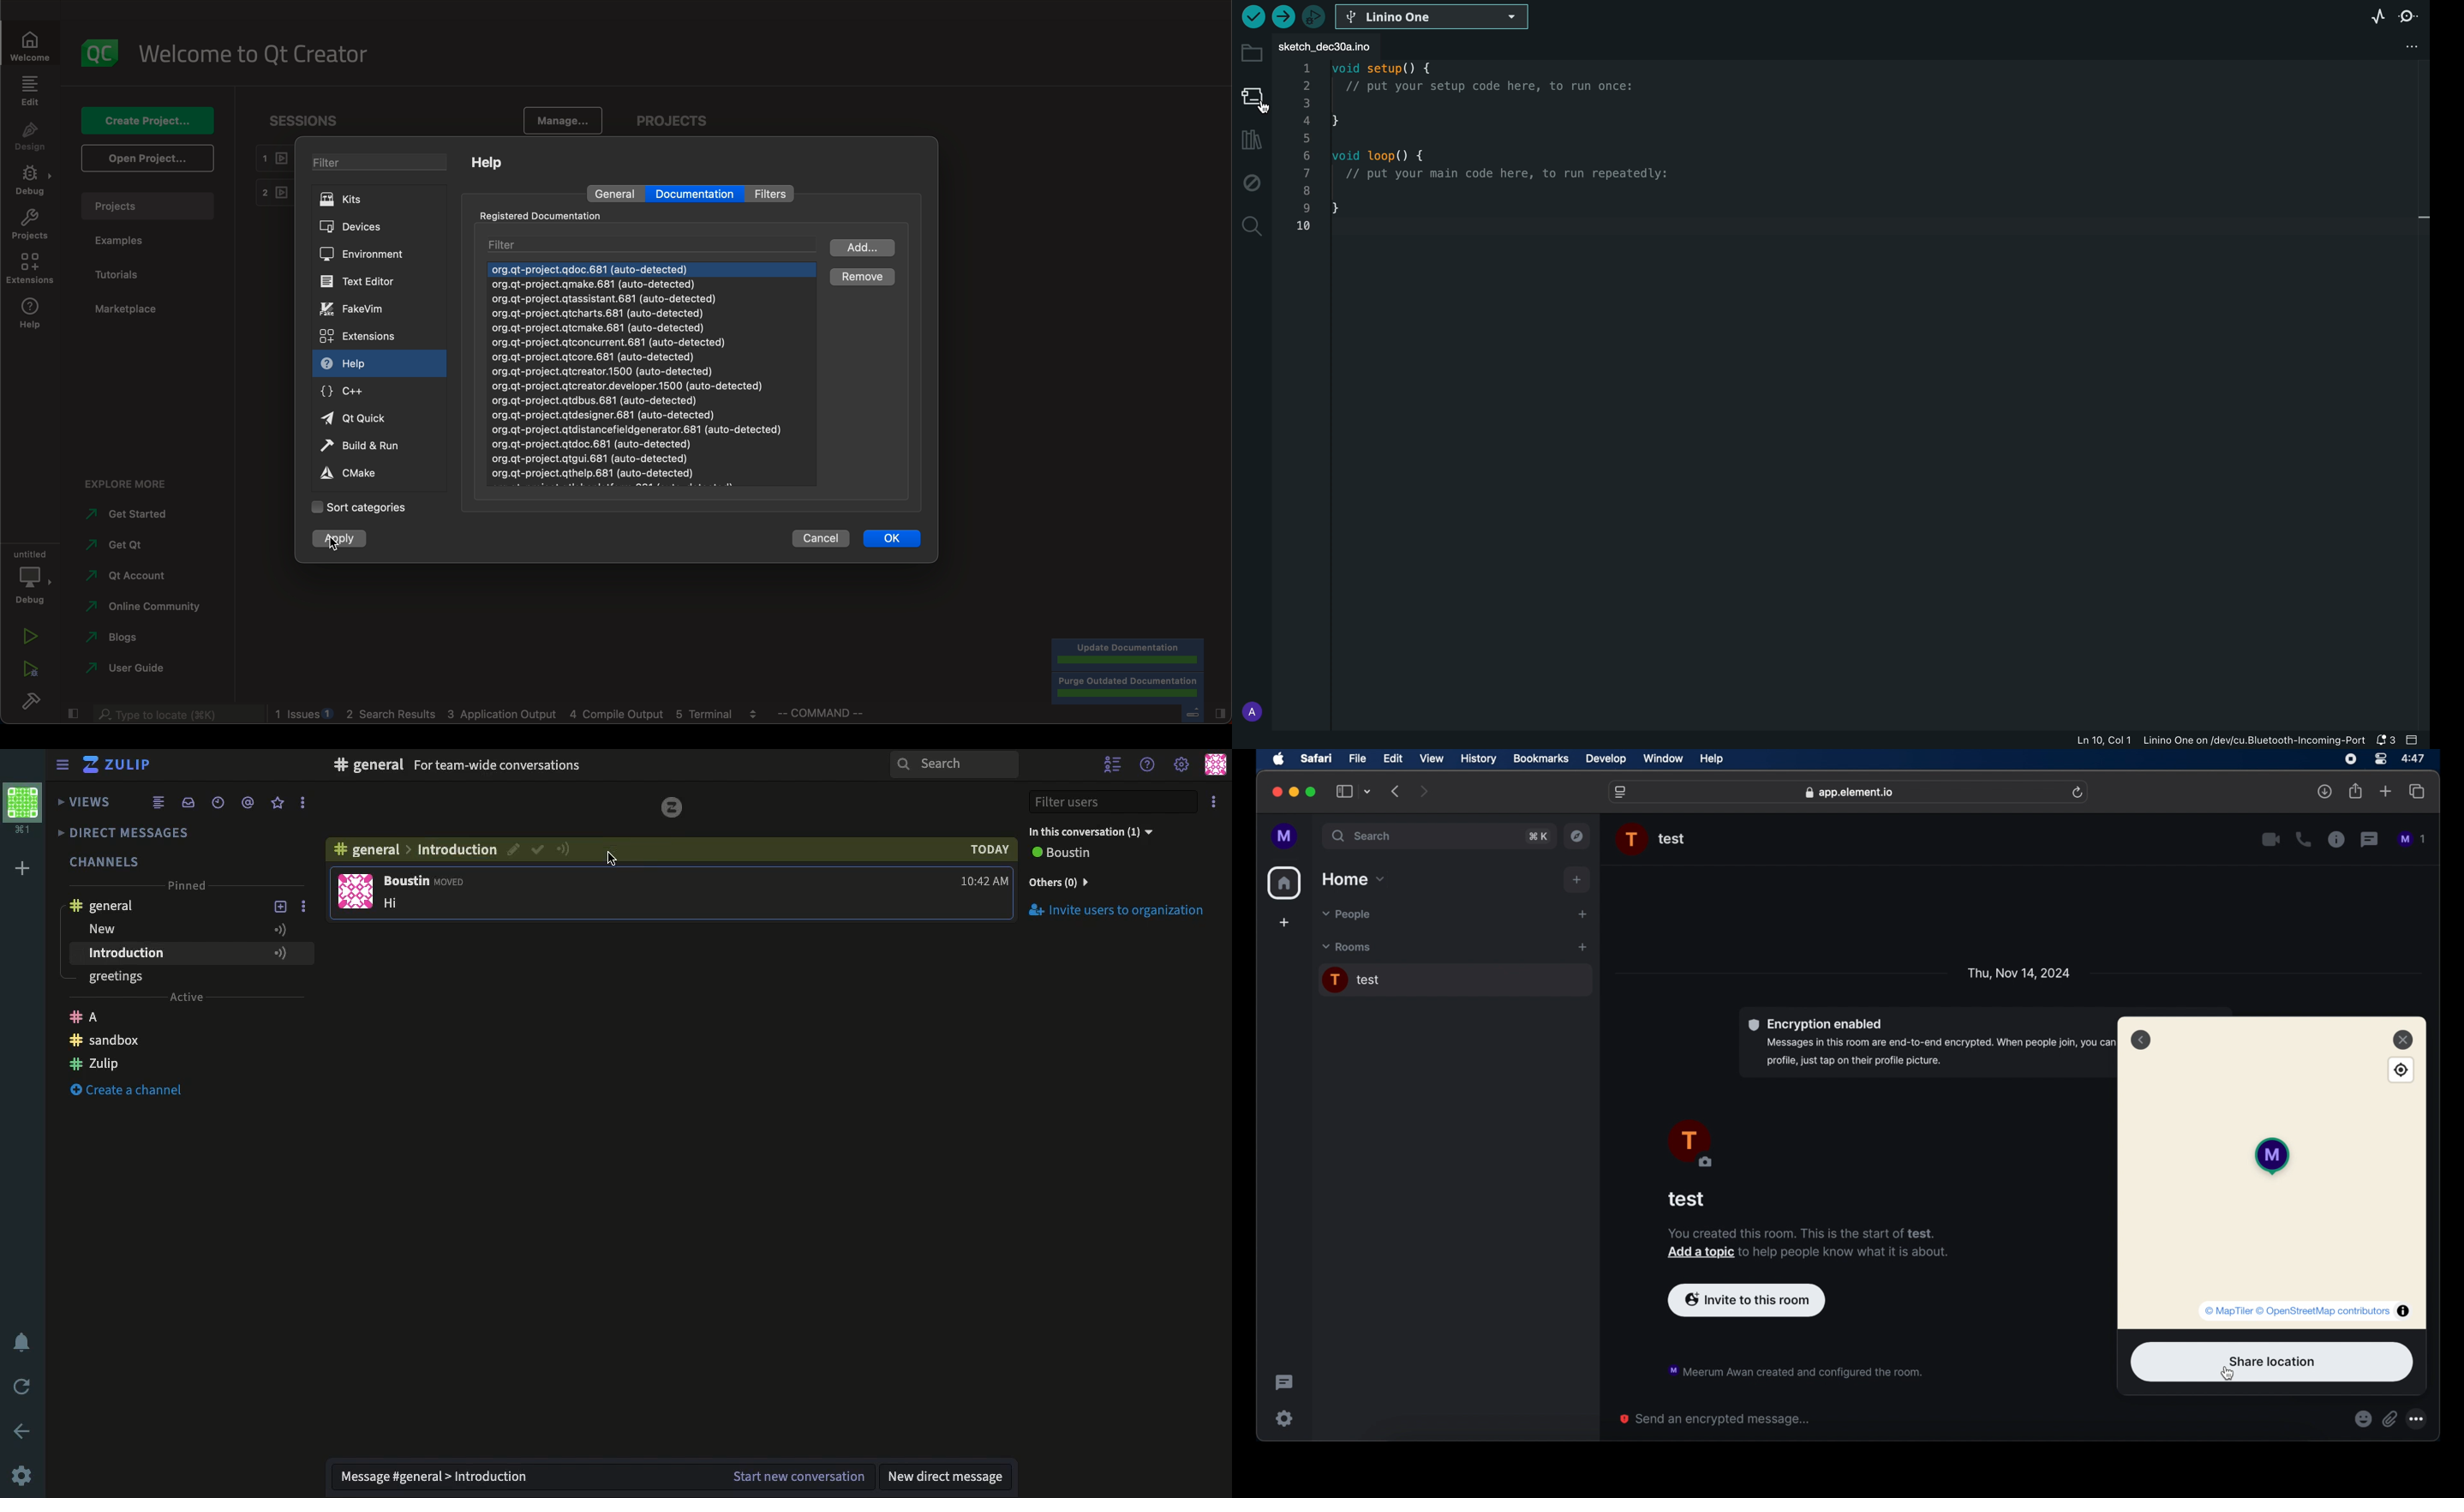 This screenshot has height=1512, width=2464. Describe the element at coordinates (30, 224) in the screenshot. I see `projects` at that location.